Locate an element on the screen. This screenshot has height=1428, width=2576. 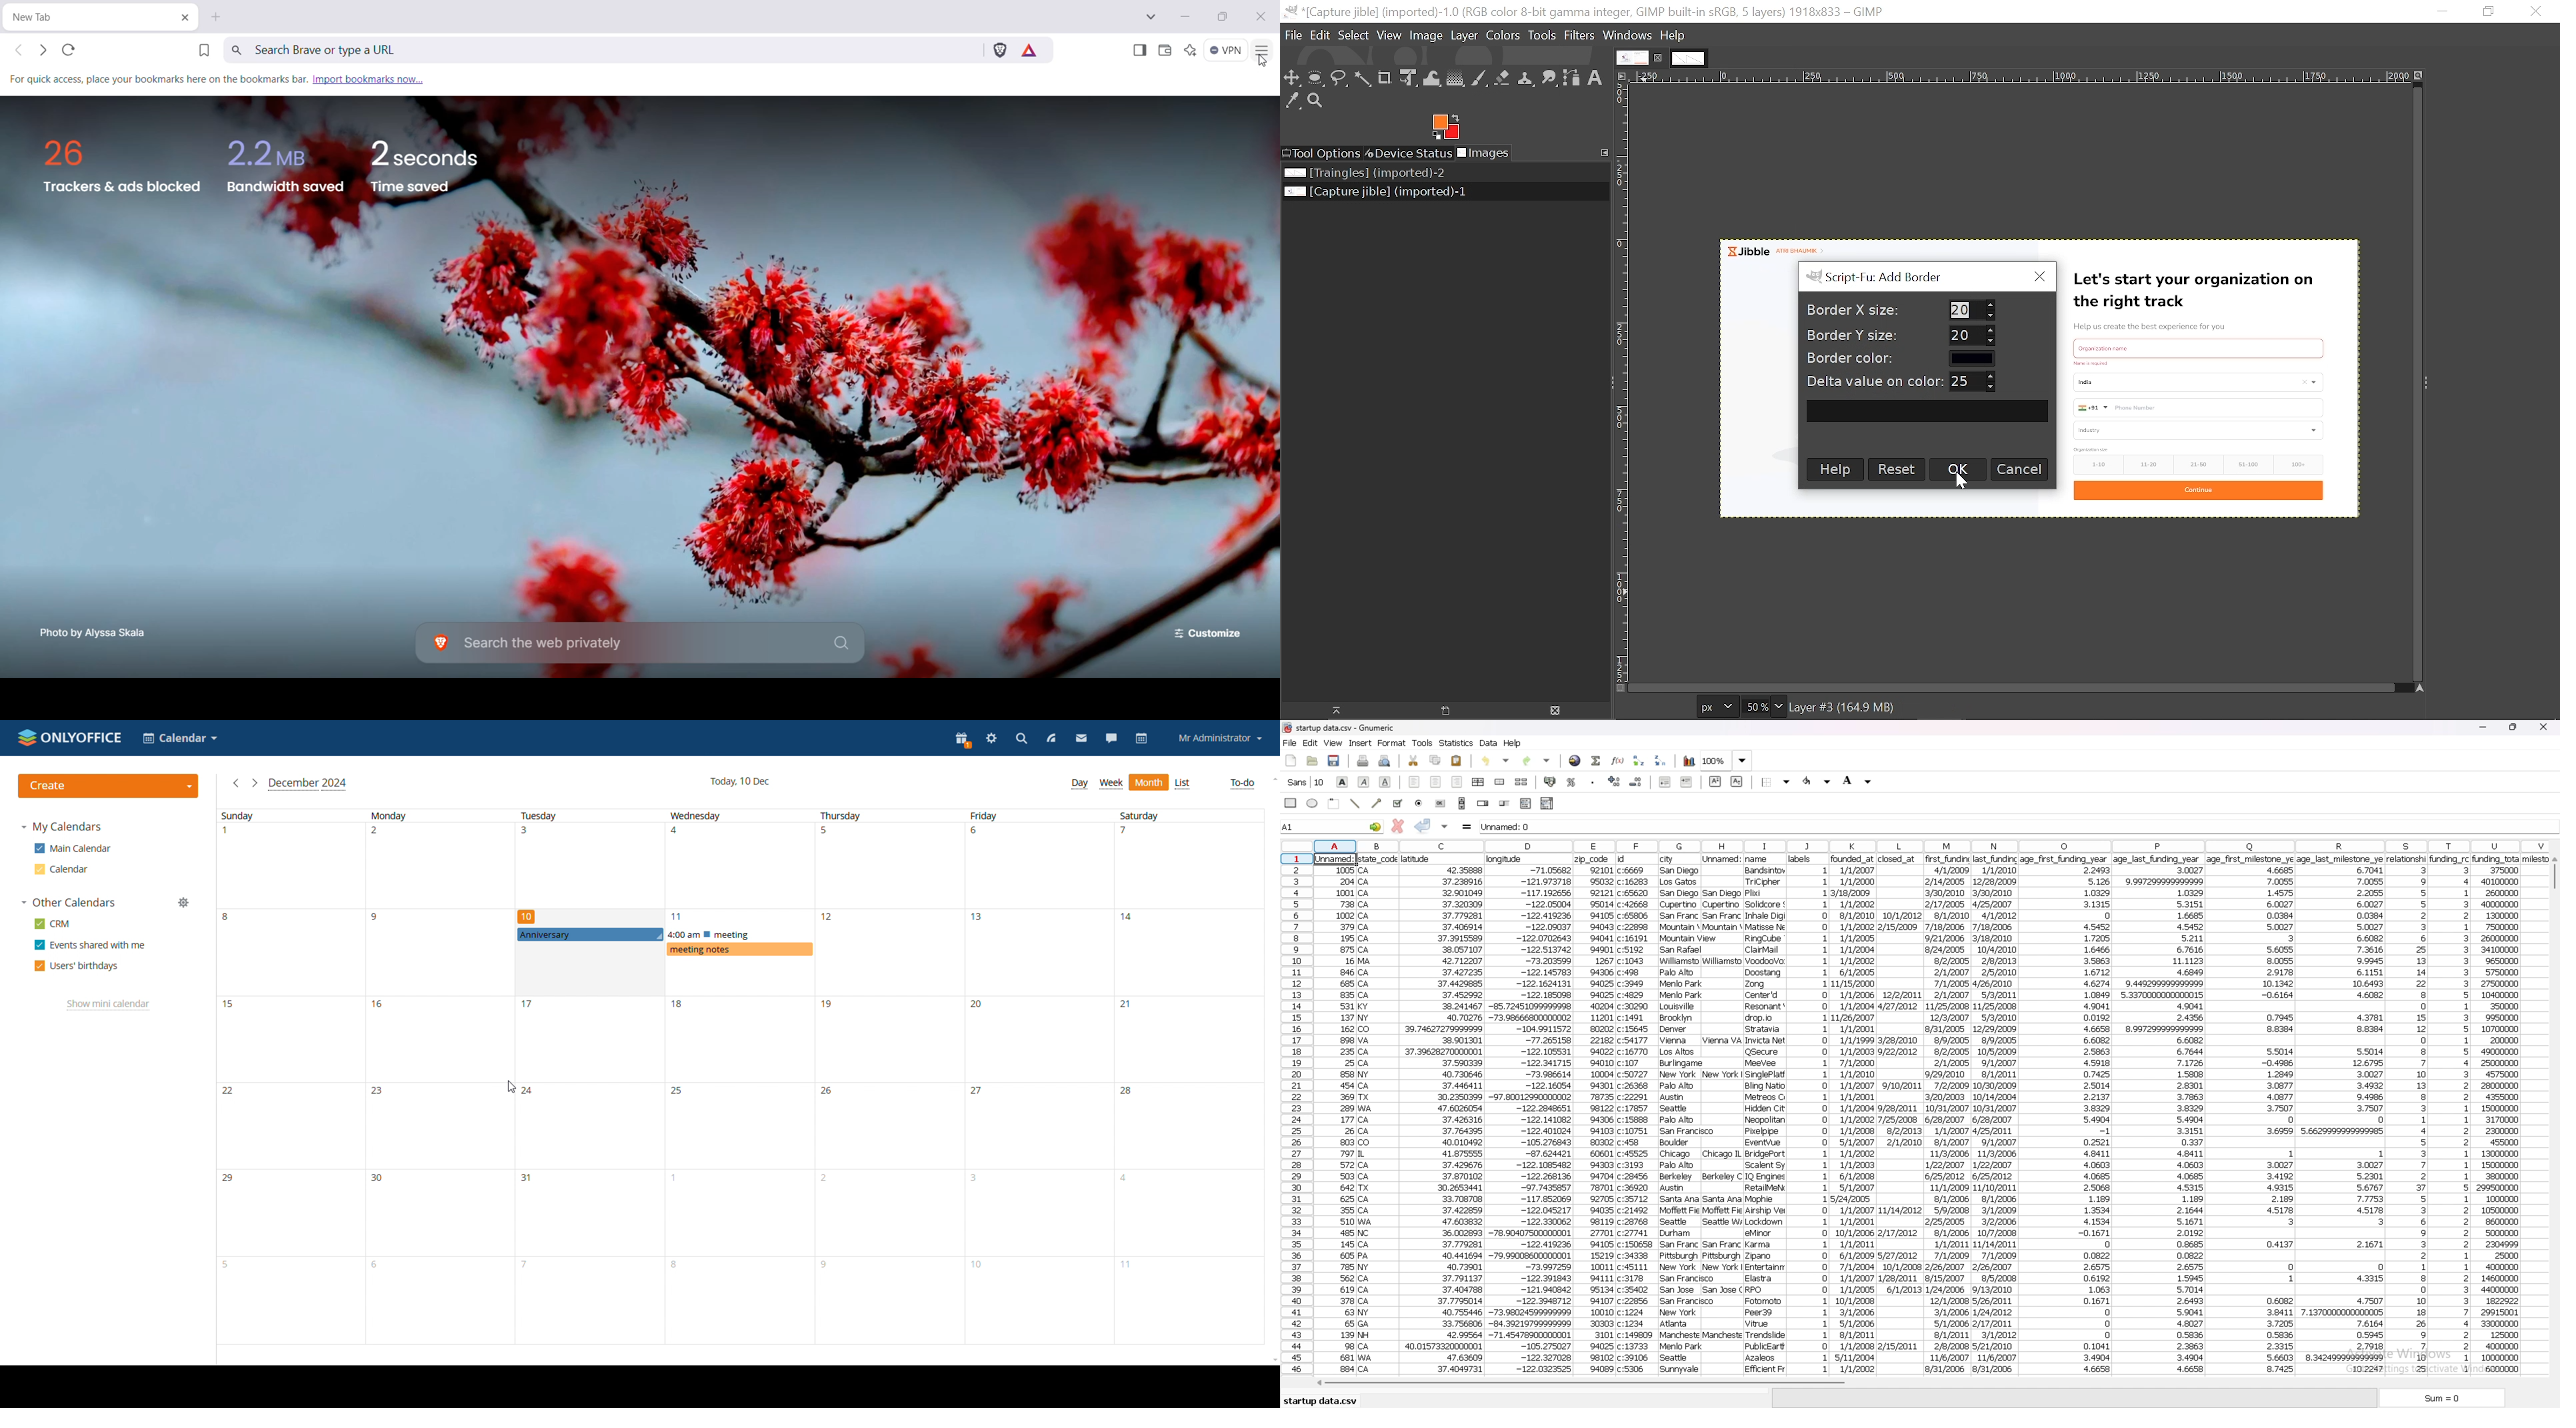
create is located at coordinates (109, 786).